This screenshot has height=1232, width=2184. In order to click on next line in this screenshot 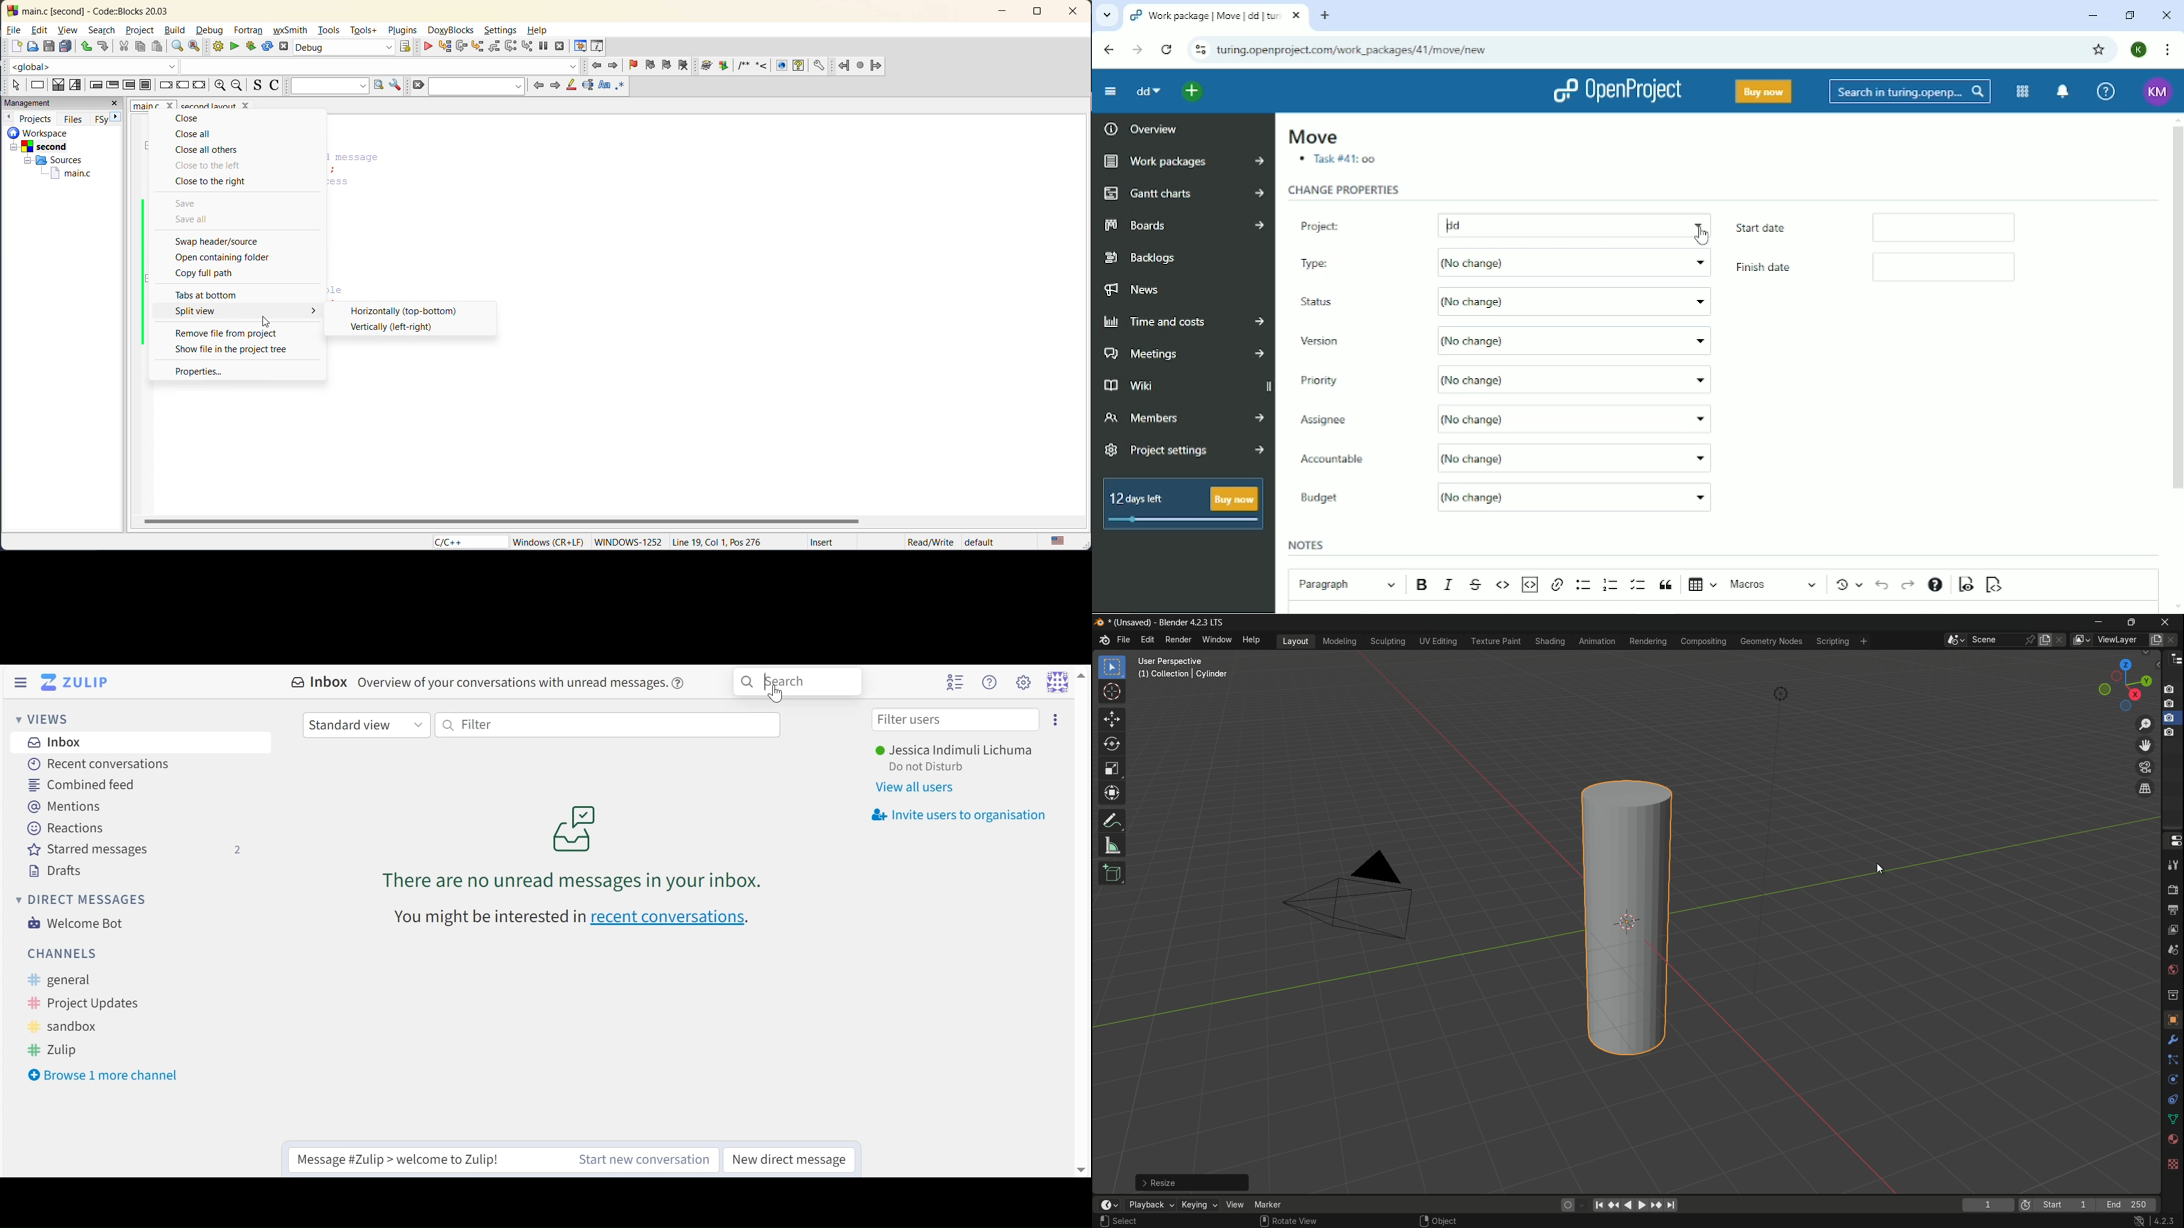, I will do `click(461, 47)`.